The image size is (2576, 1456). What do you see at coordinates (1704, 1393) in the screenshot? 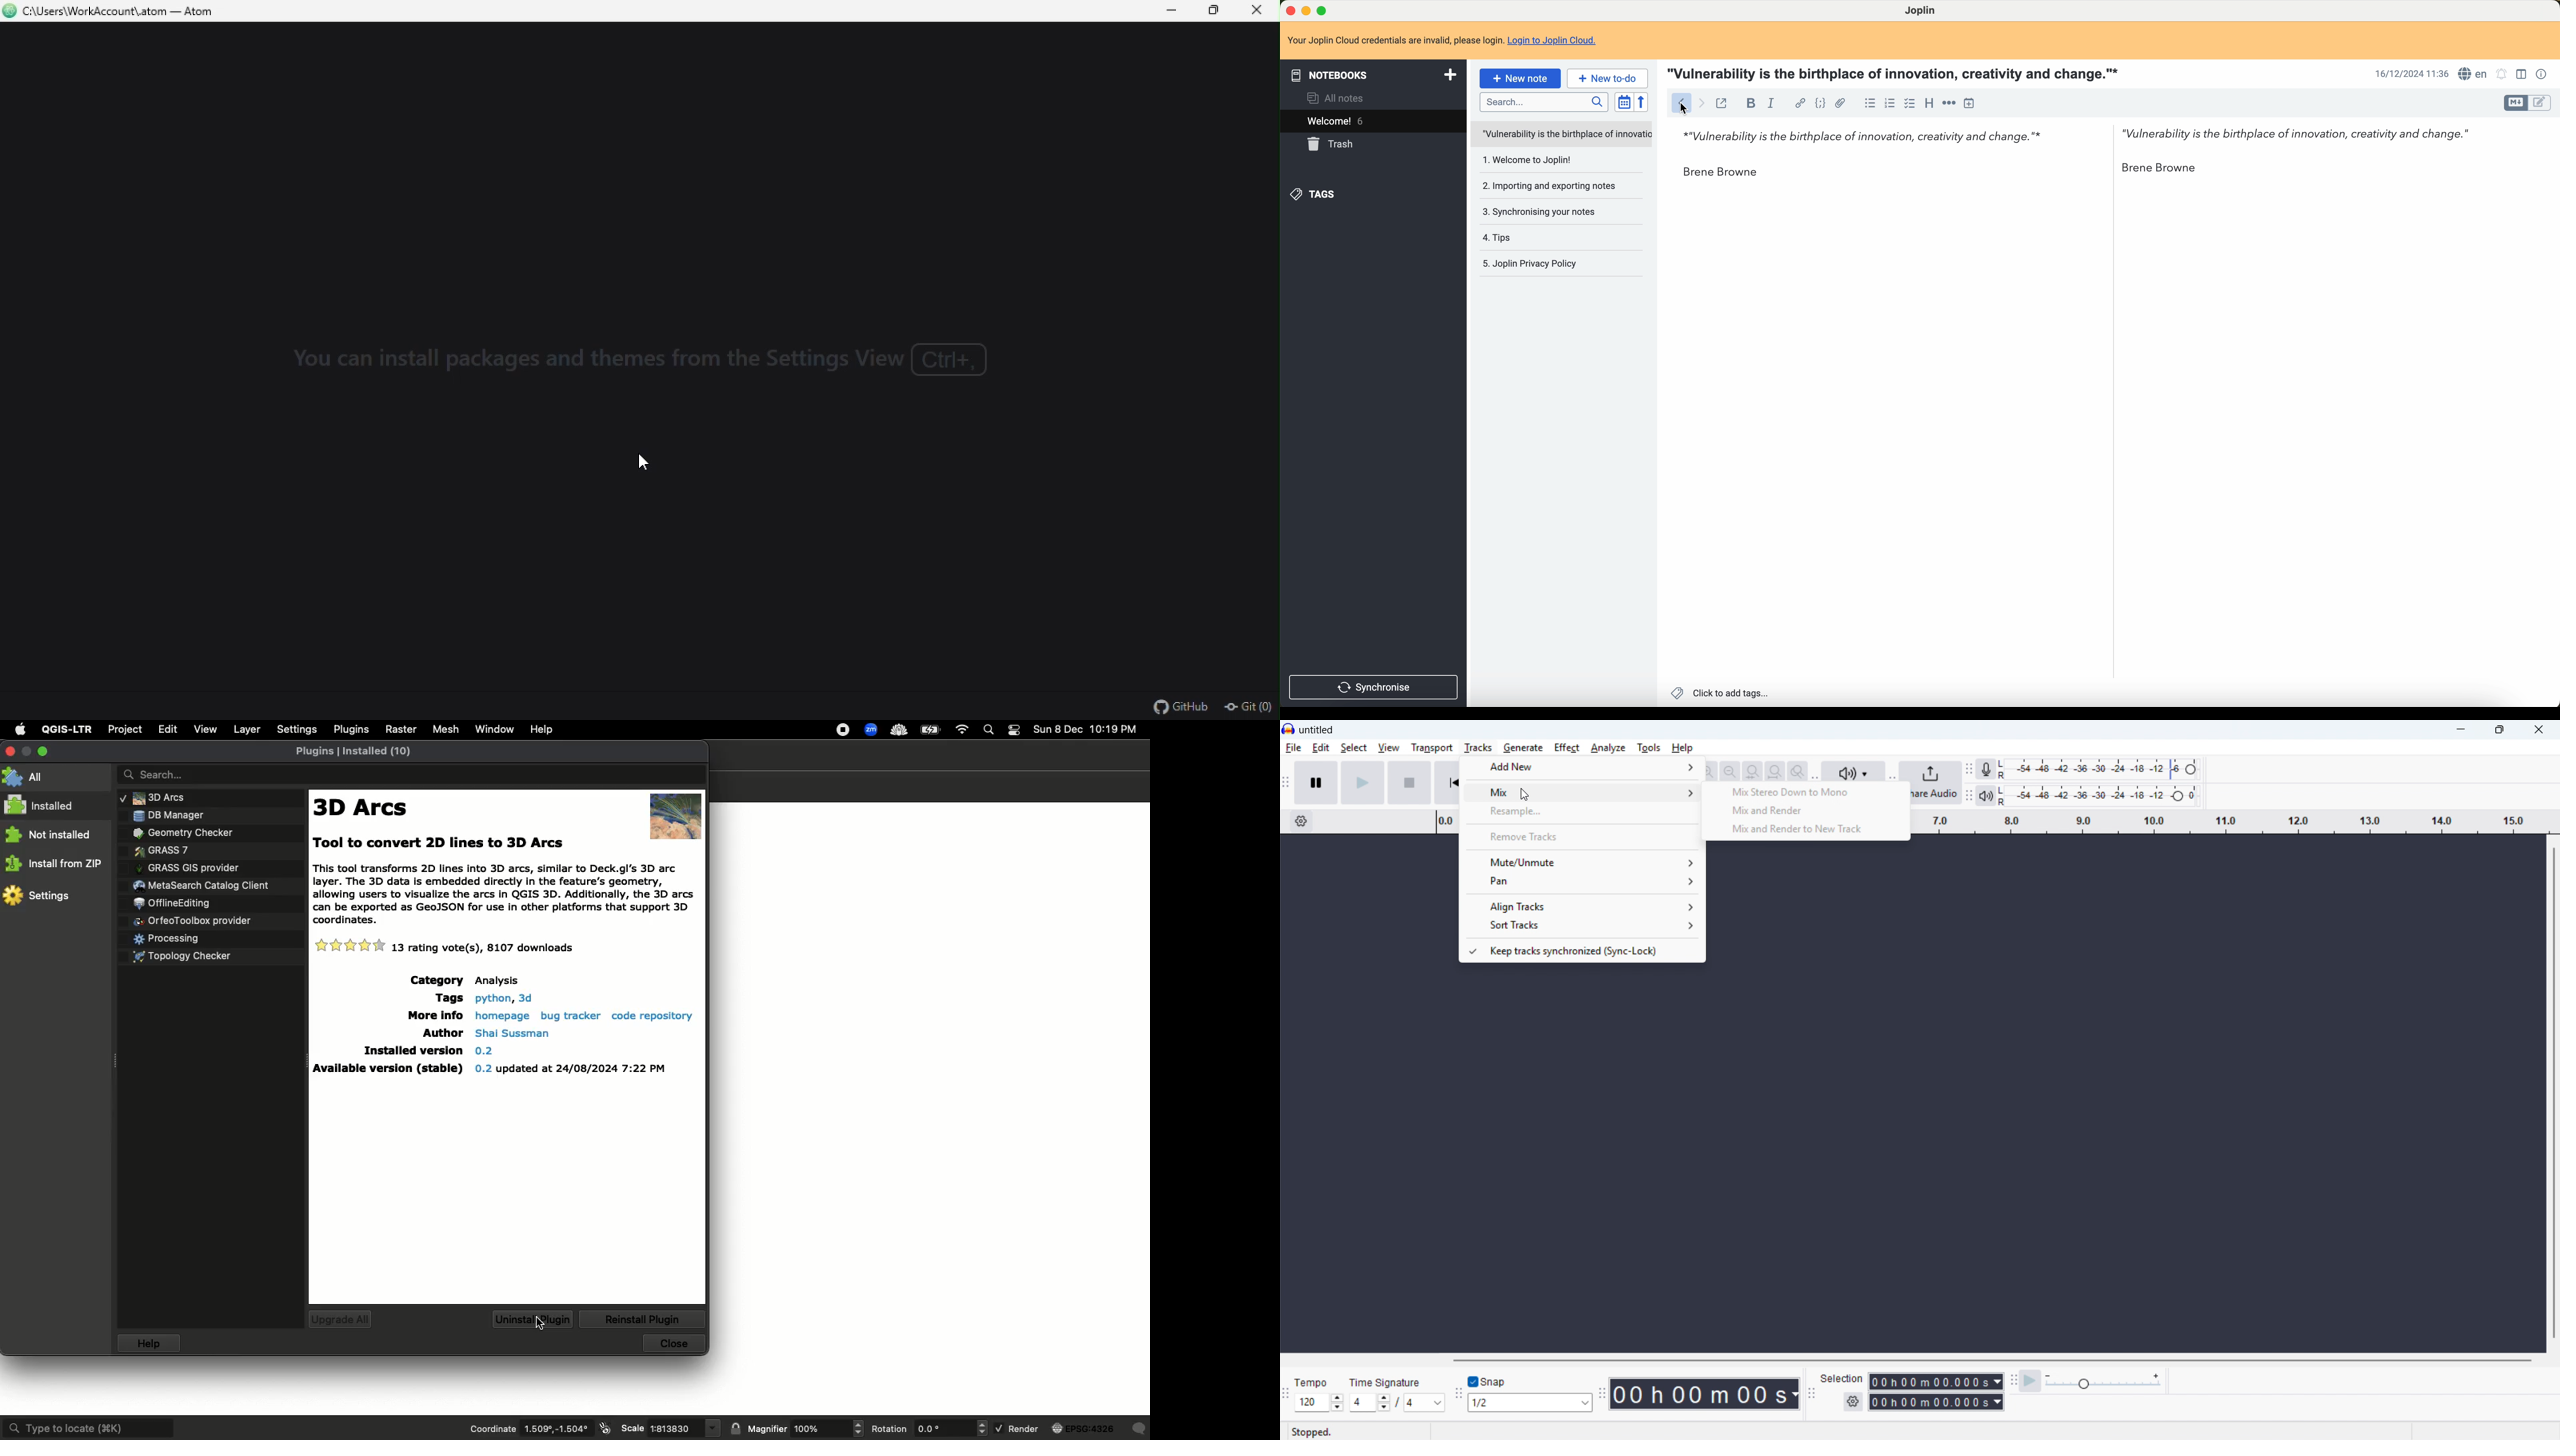
I see `Timestamp ` at bounding box center [1704, 1393].